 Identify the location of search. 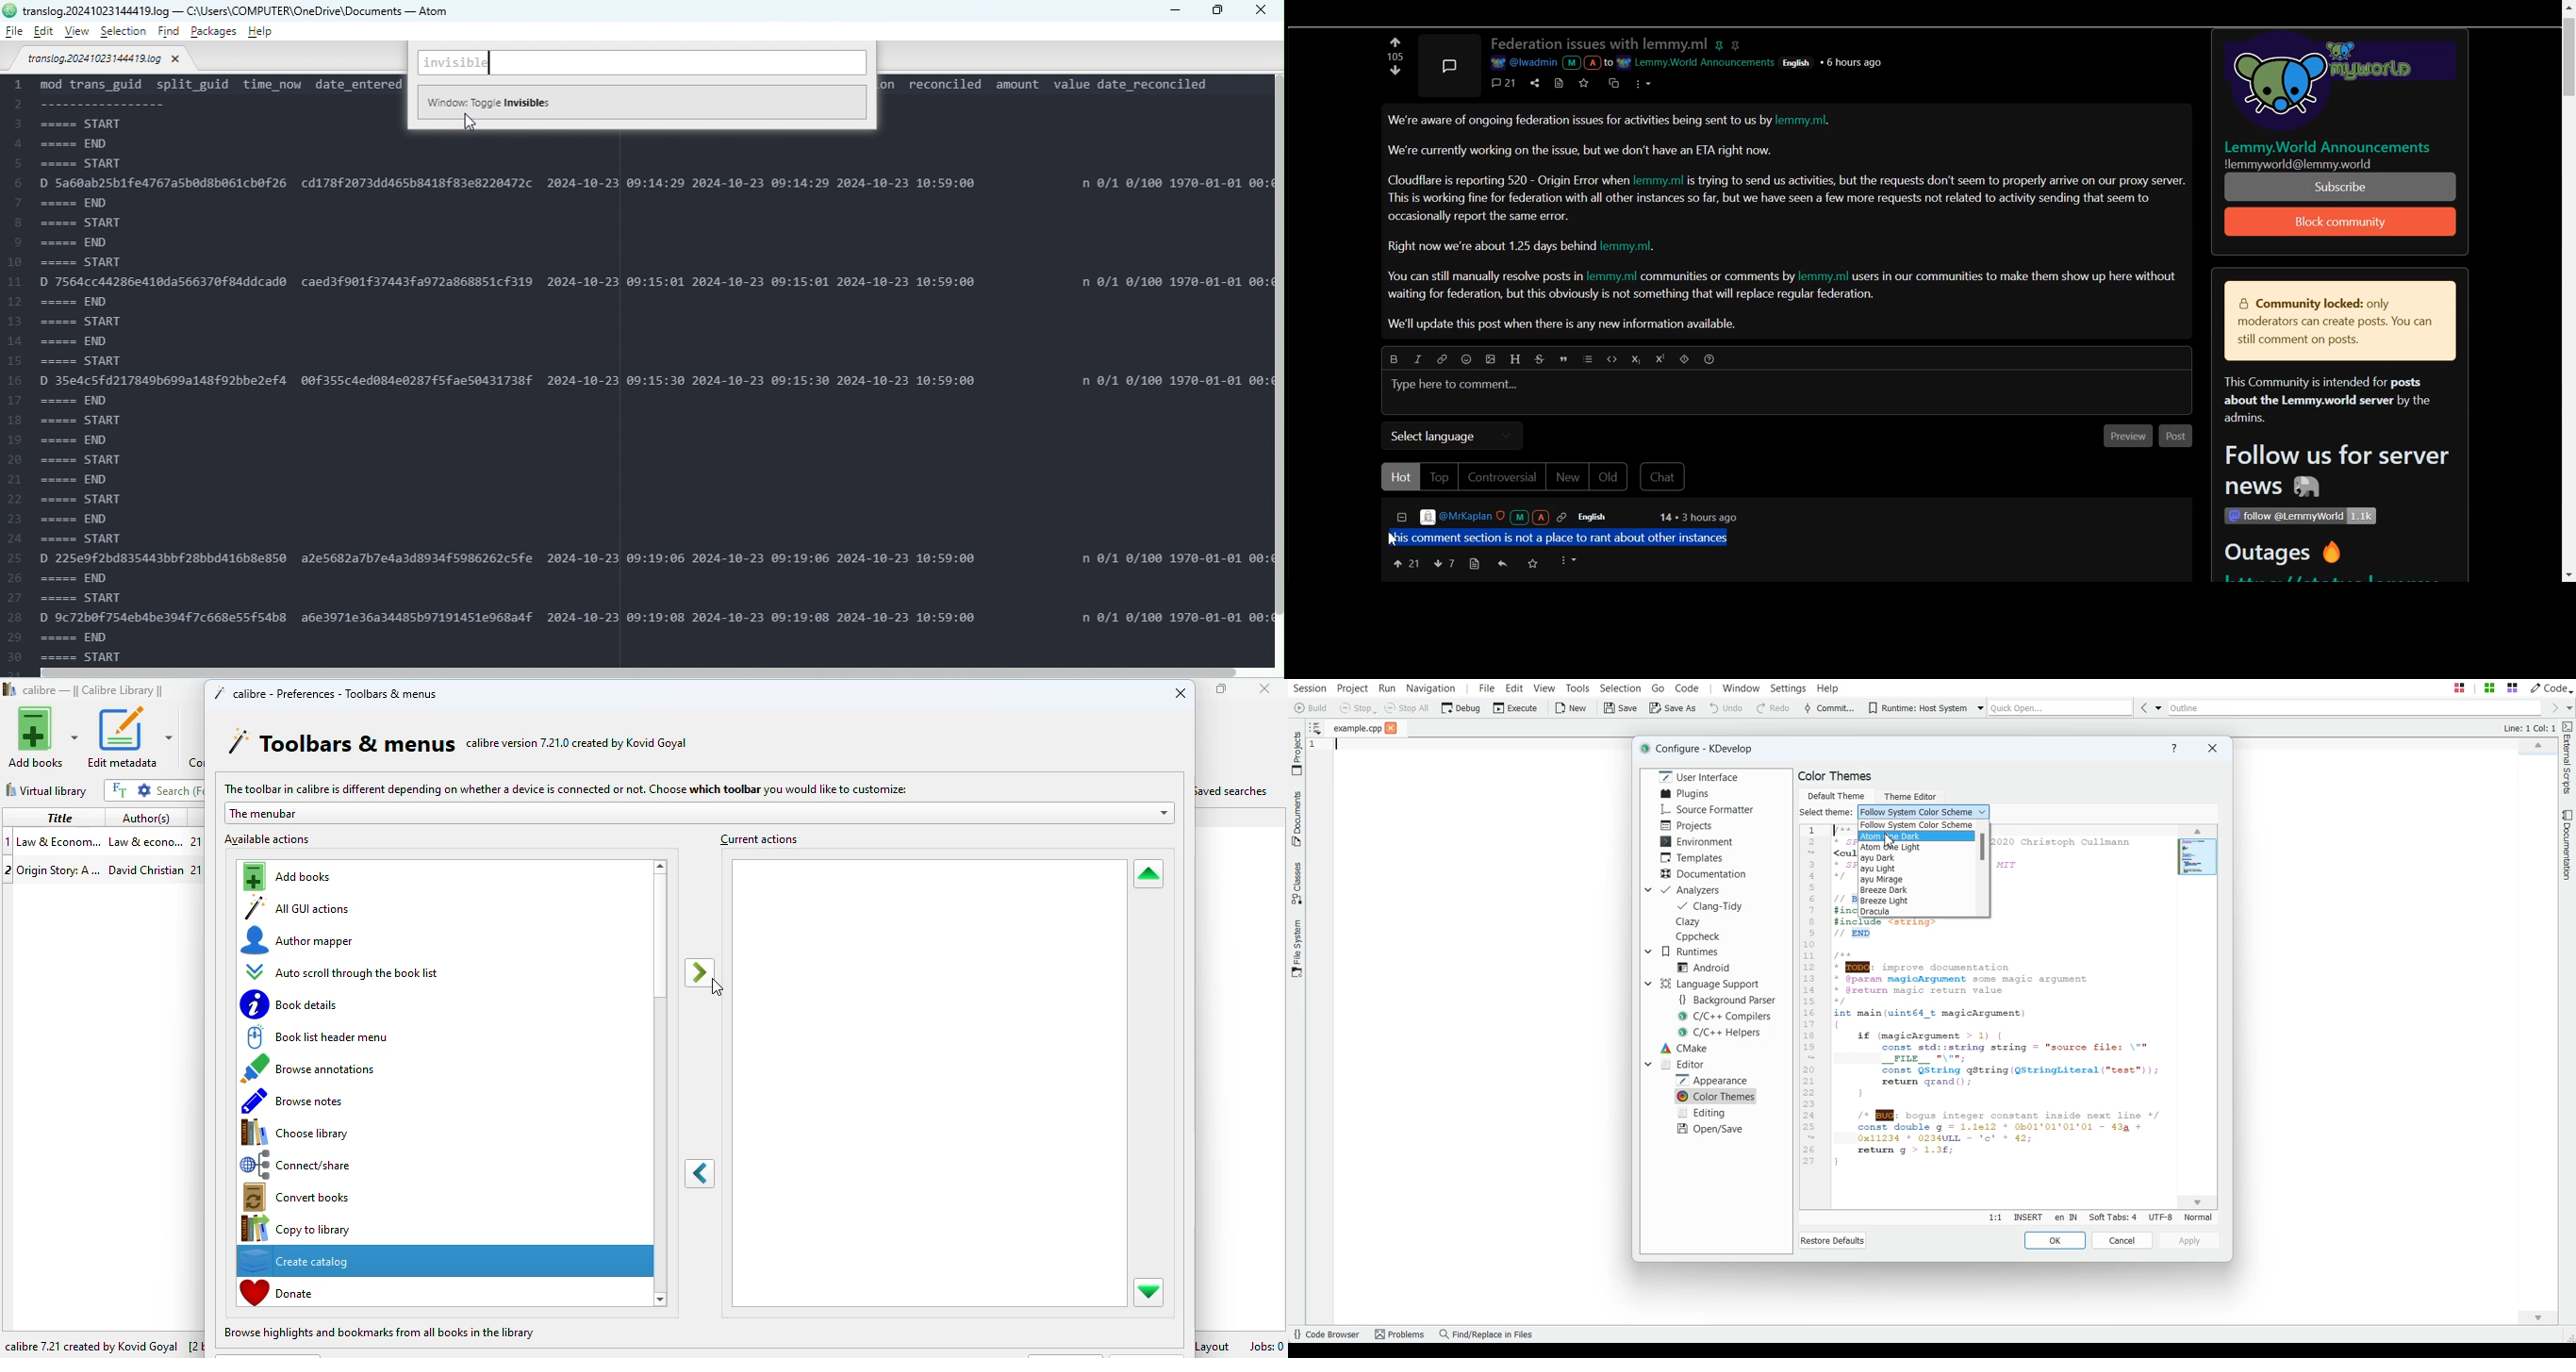
(178, 790).